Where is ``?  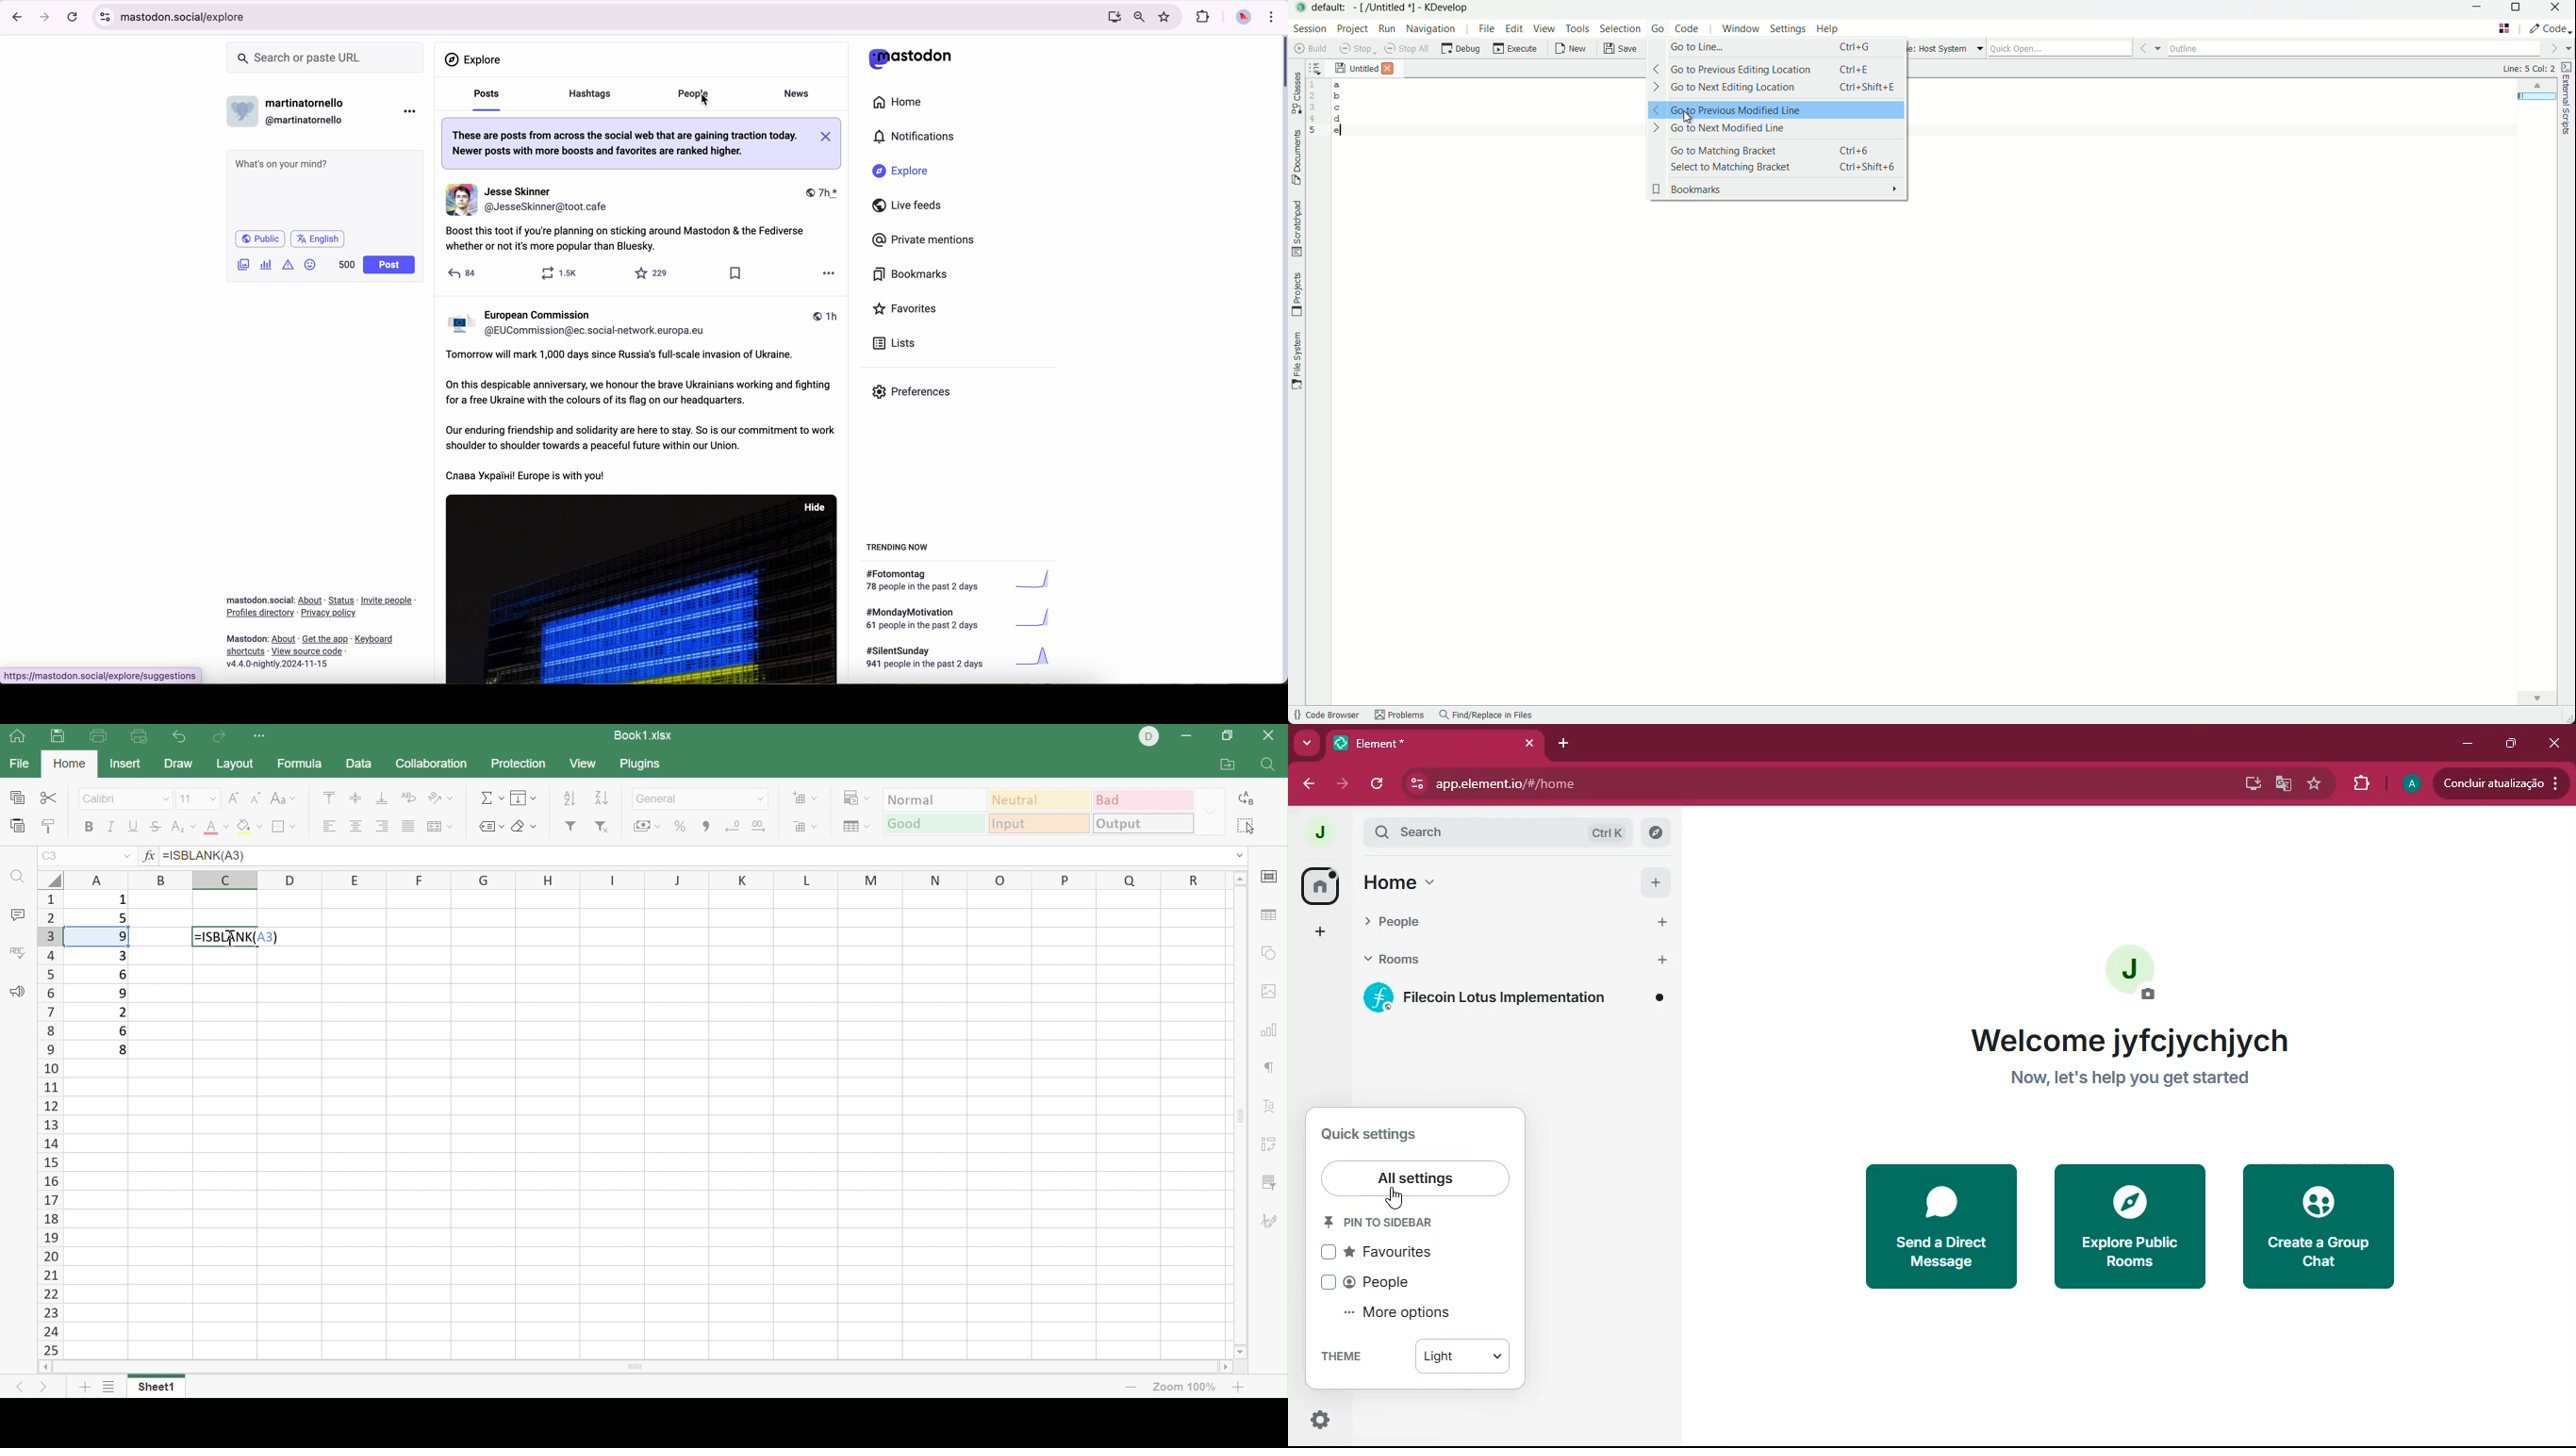  is located at coordinates (183, 827).